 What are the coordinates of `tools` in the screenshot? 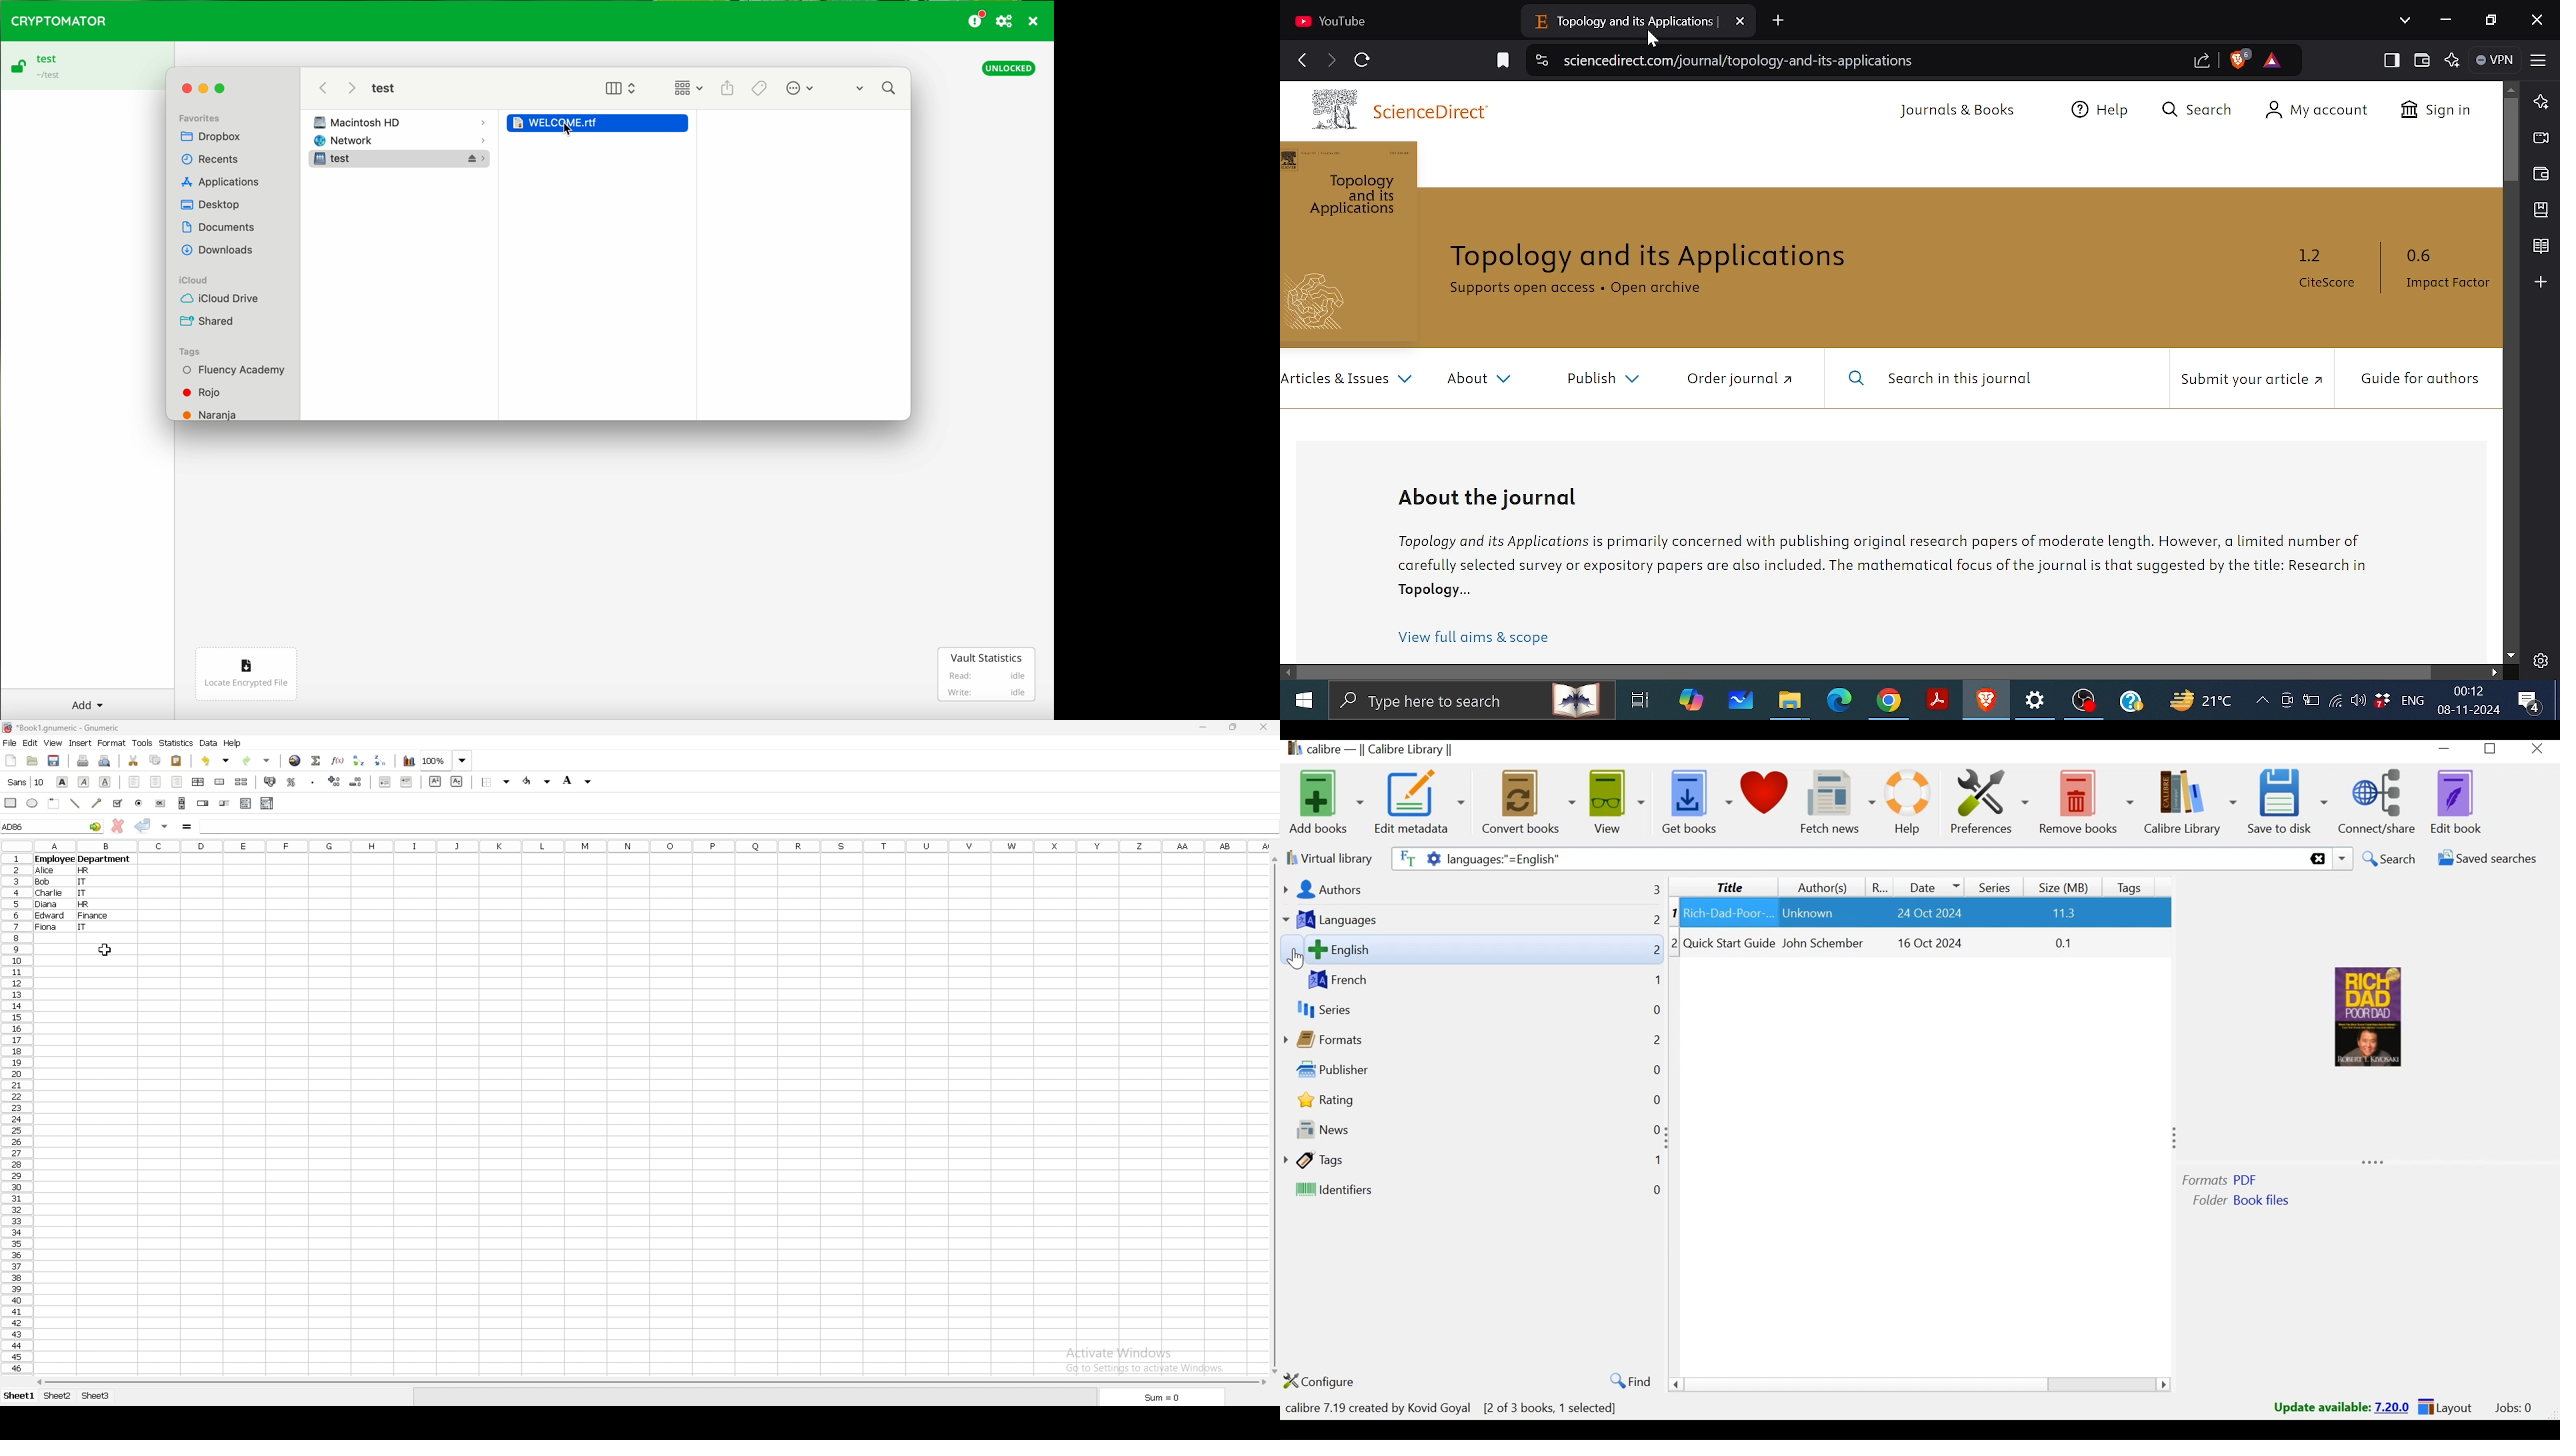 It's located at (143, 743).